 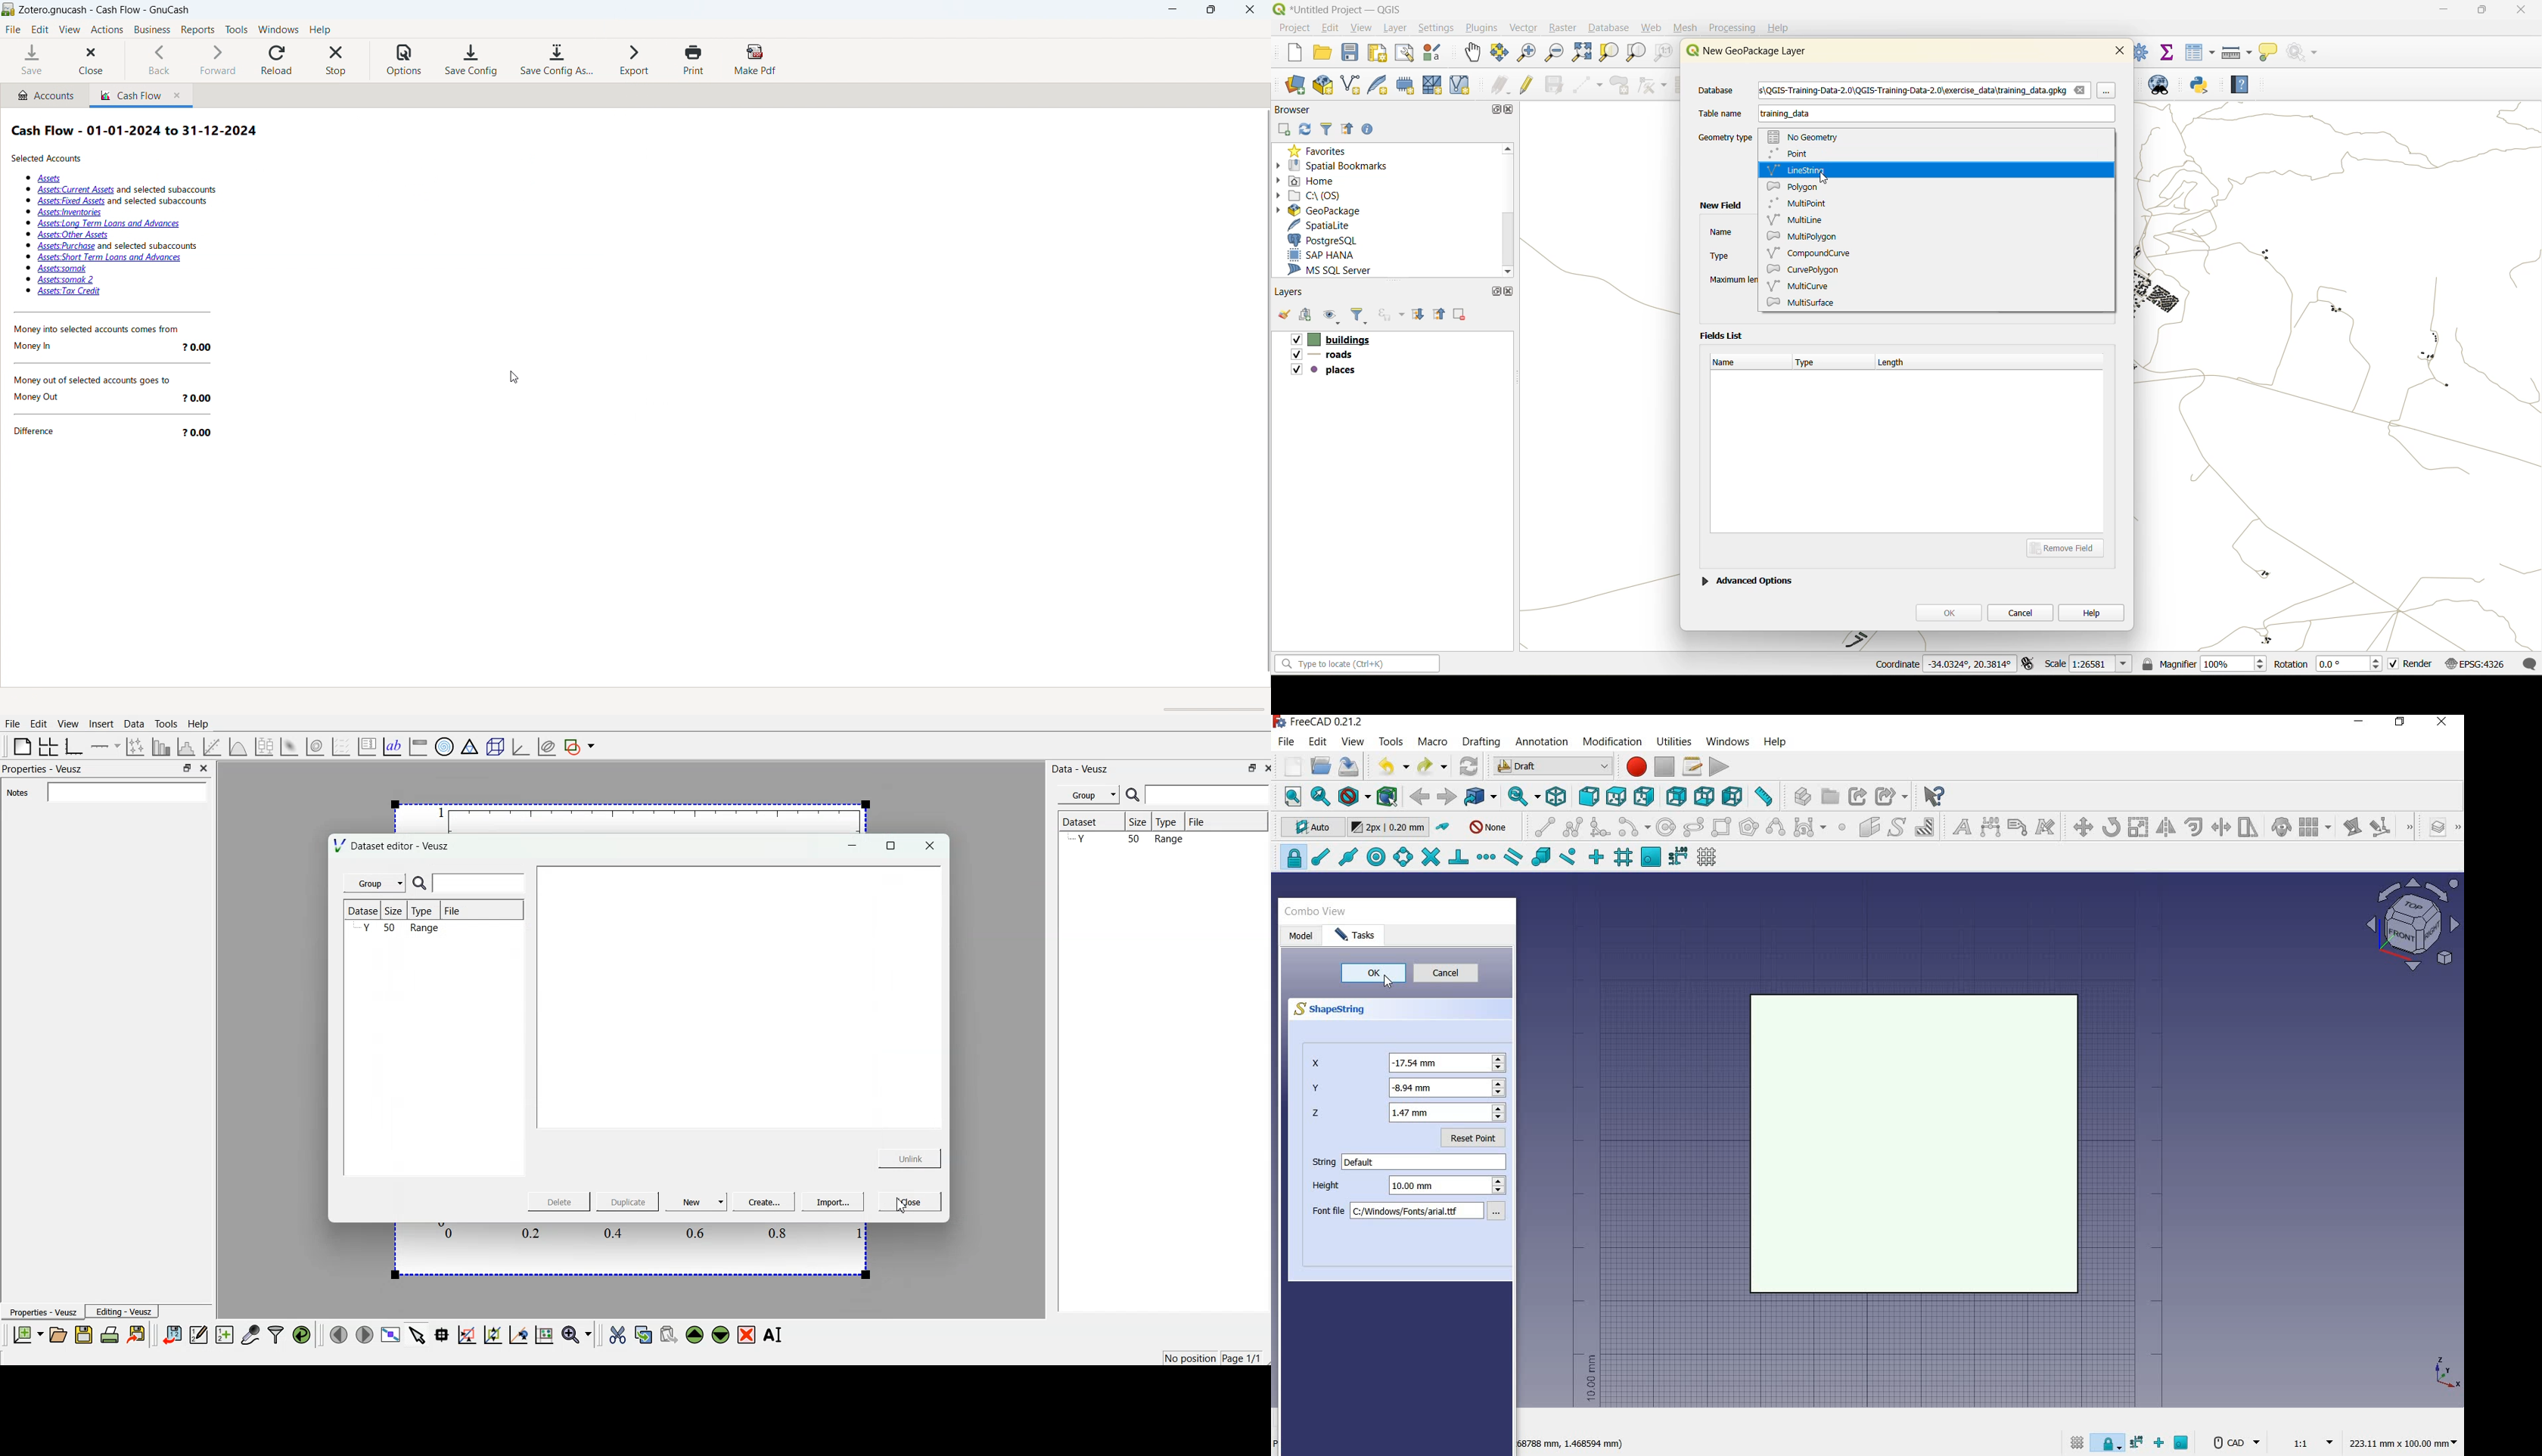 What do you see at coordinates (1085, 821) in the screenshot?
I see `Dataset` at bounding box center [1085, 821].